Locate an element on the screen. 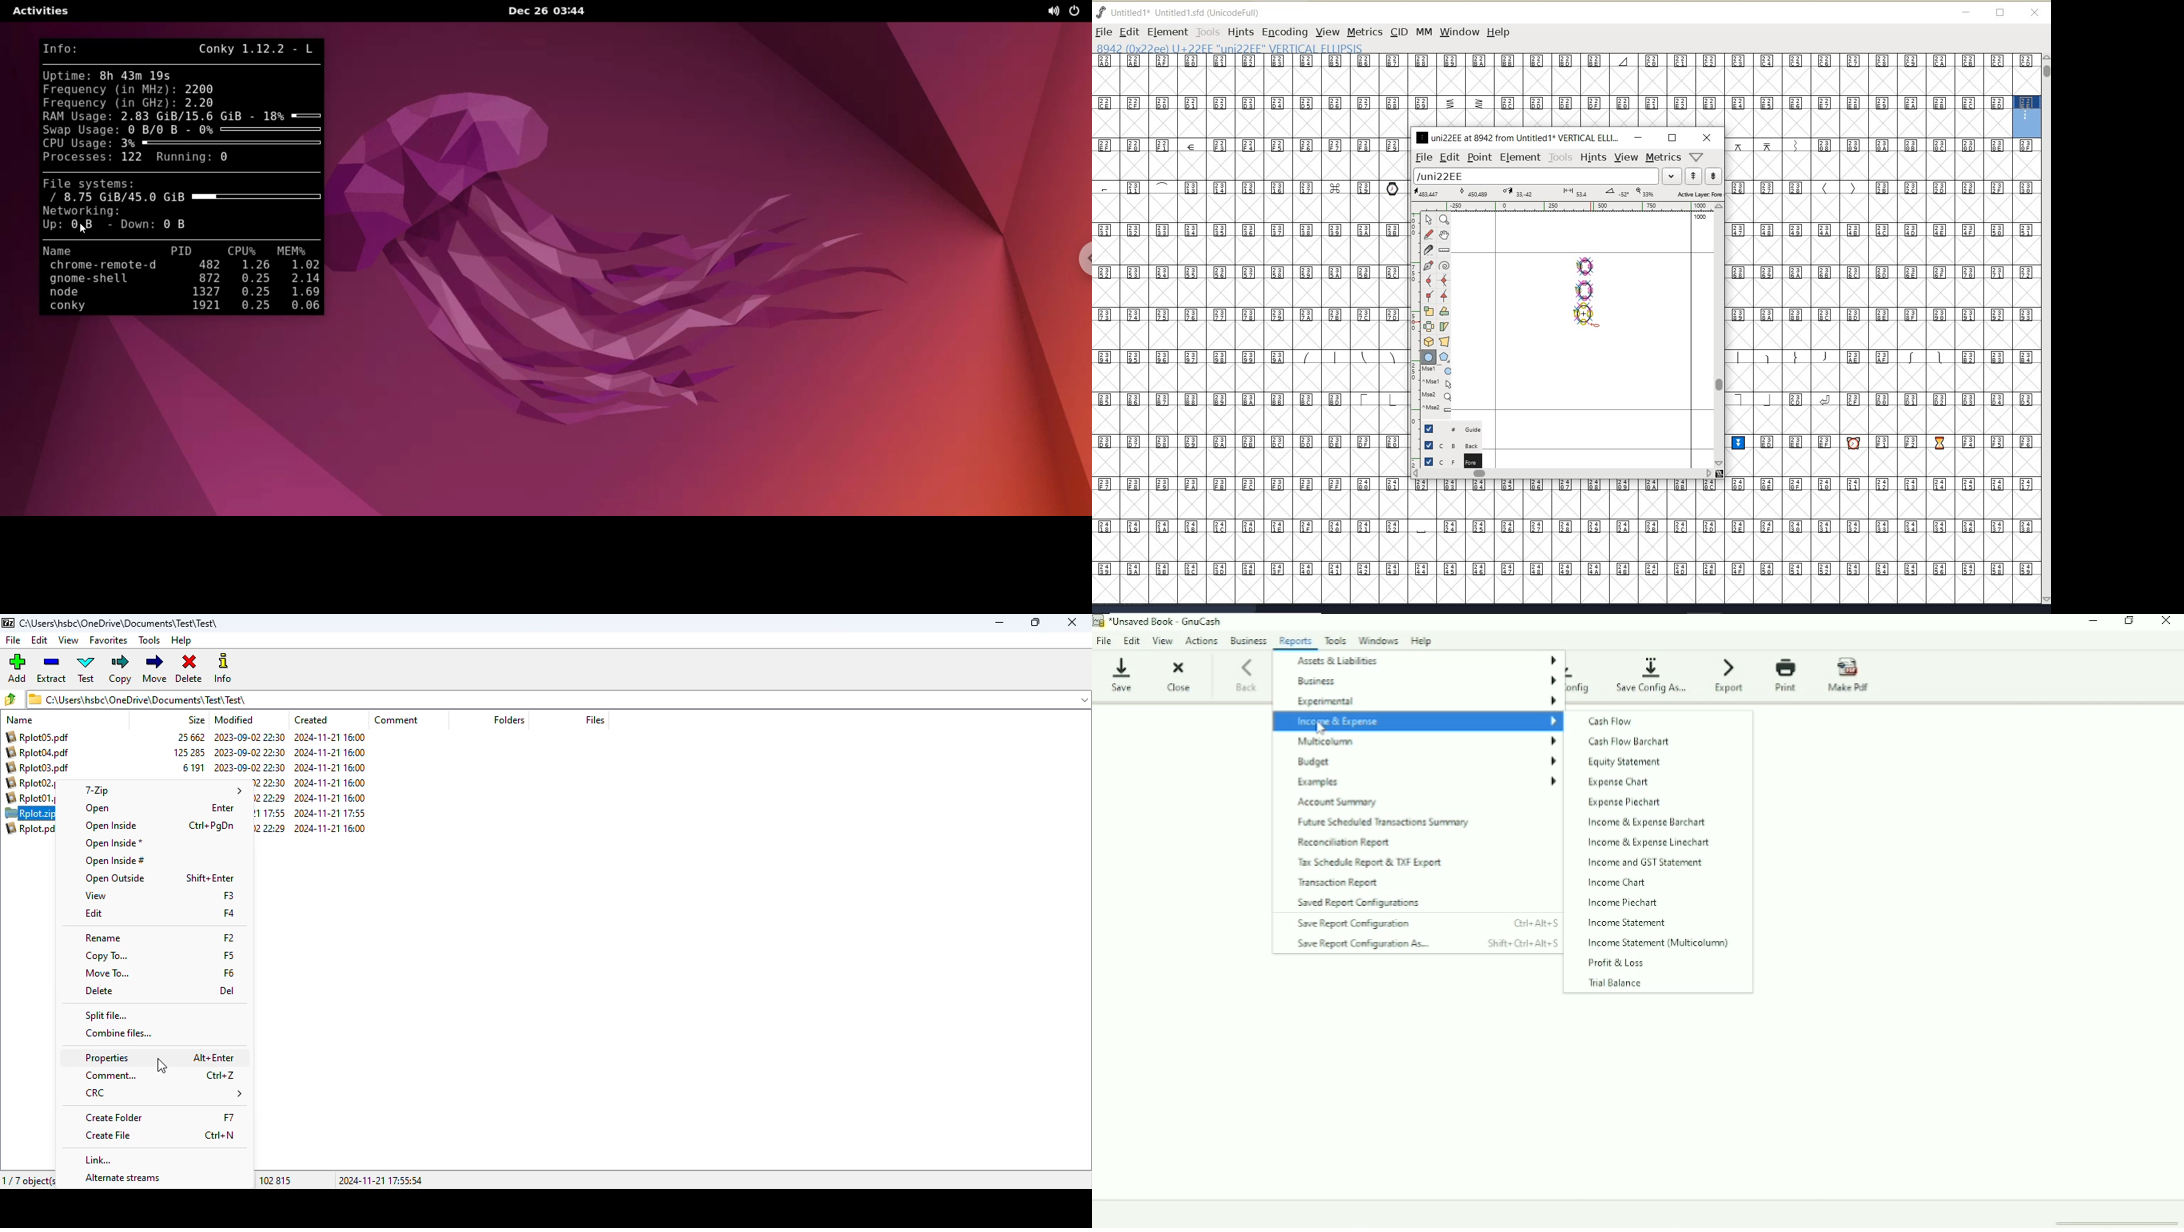 The width and height of the screenshot is (2184, 1232). Business is located at coordinates (1424, 681).